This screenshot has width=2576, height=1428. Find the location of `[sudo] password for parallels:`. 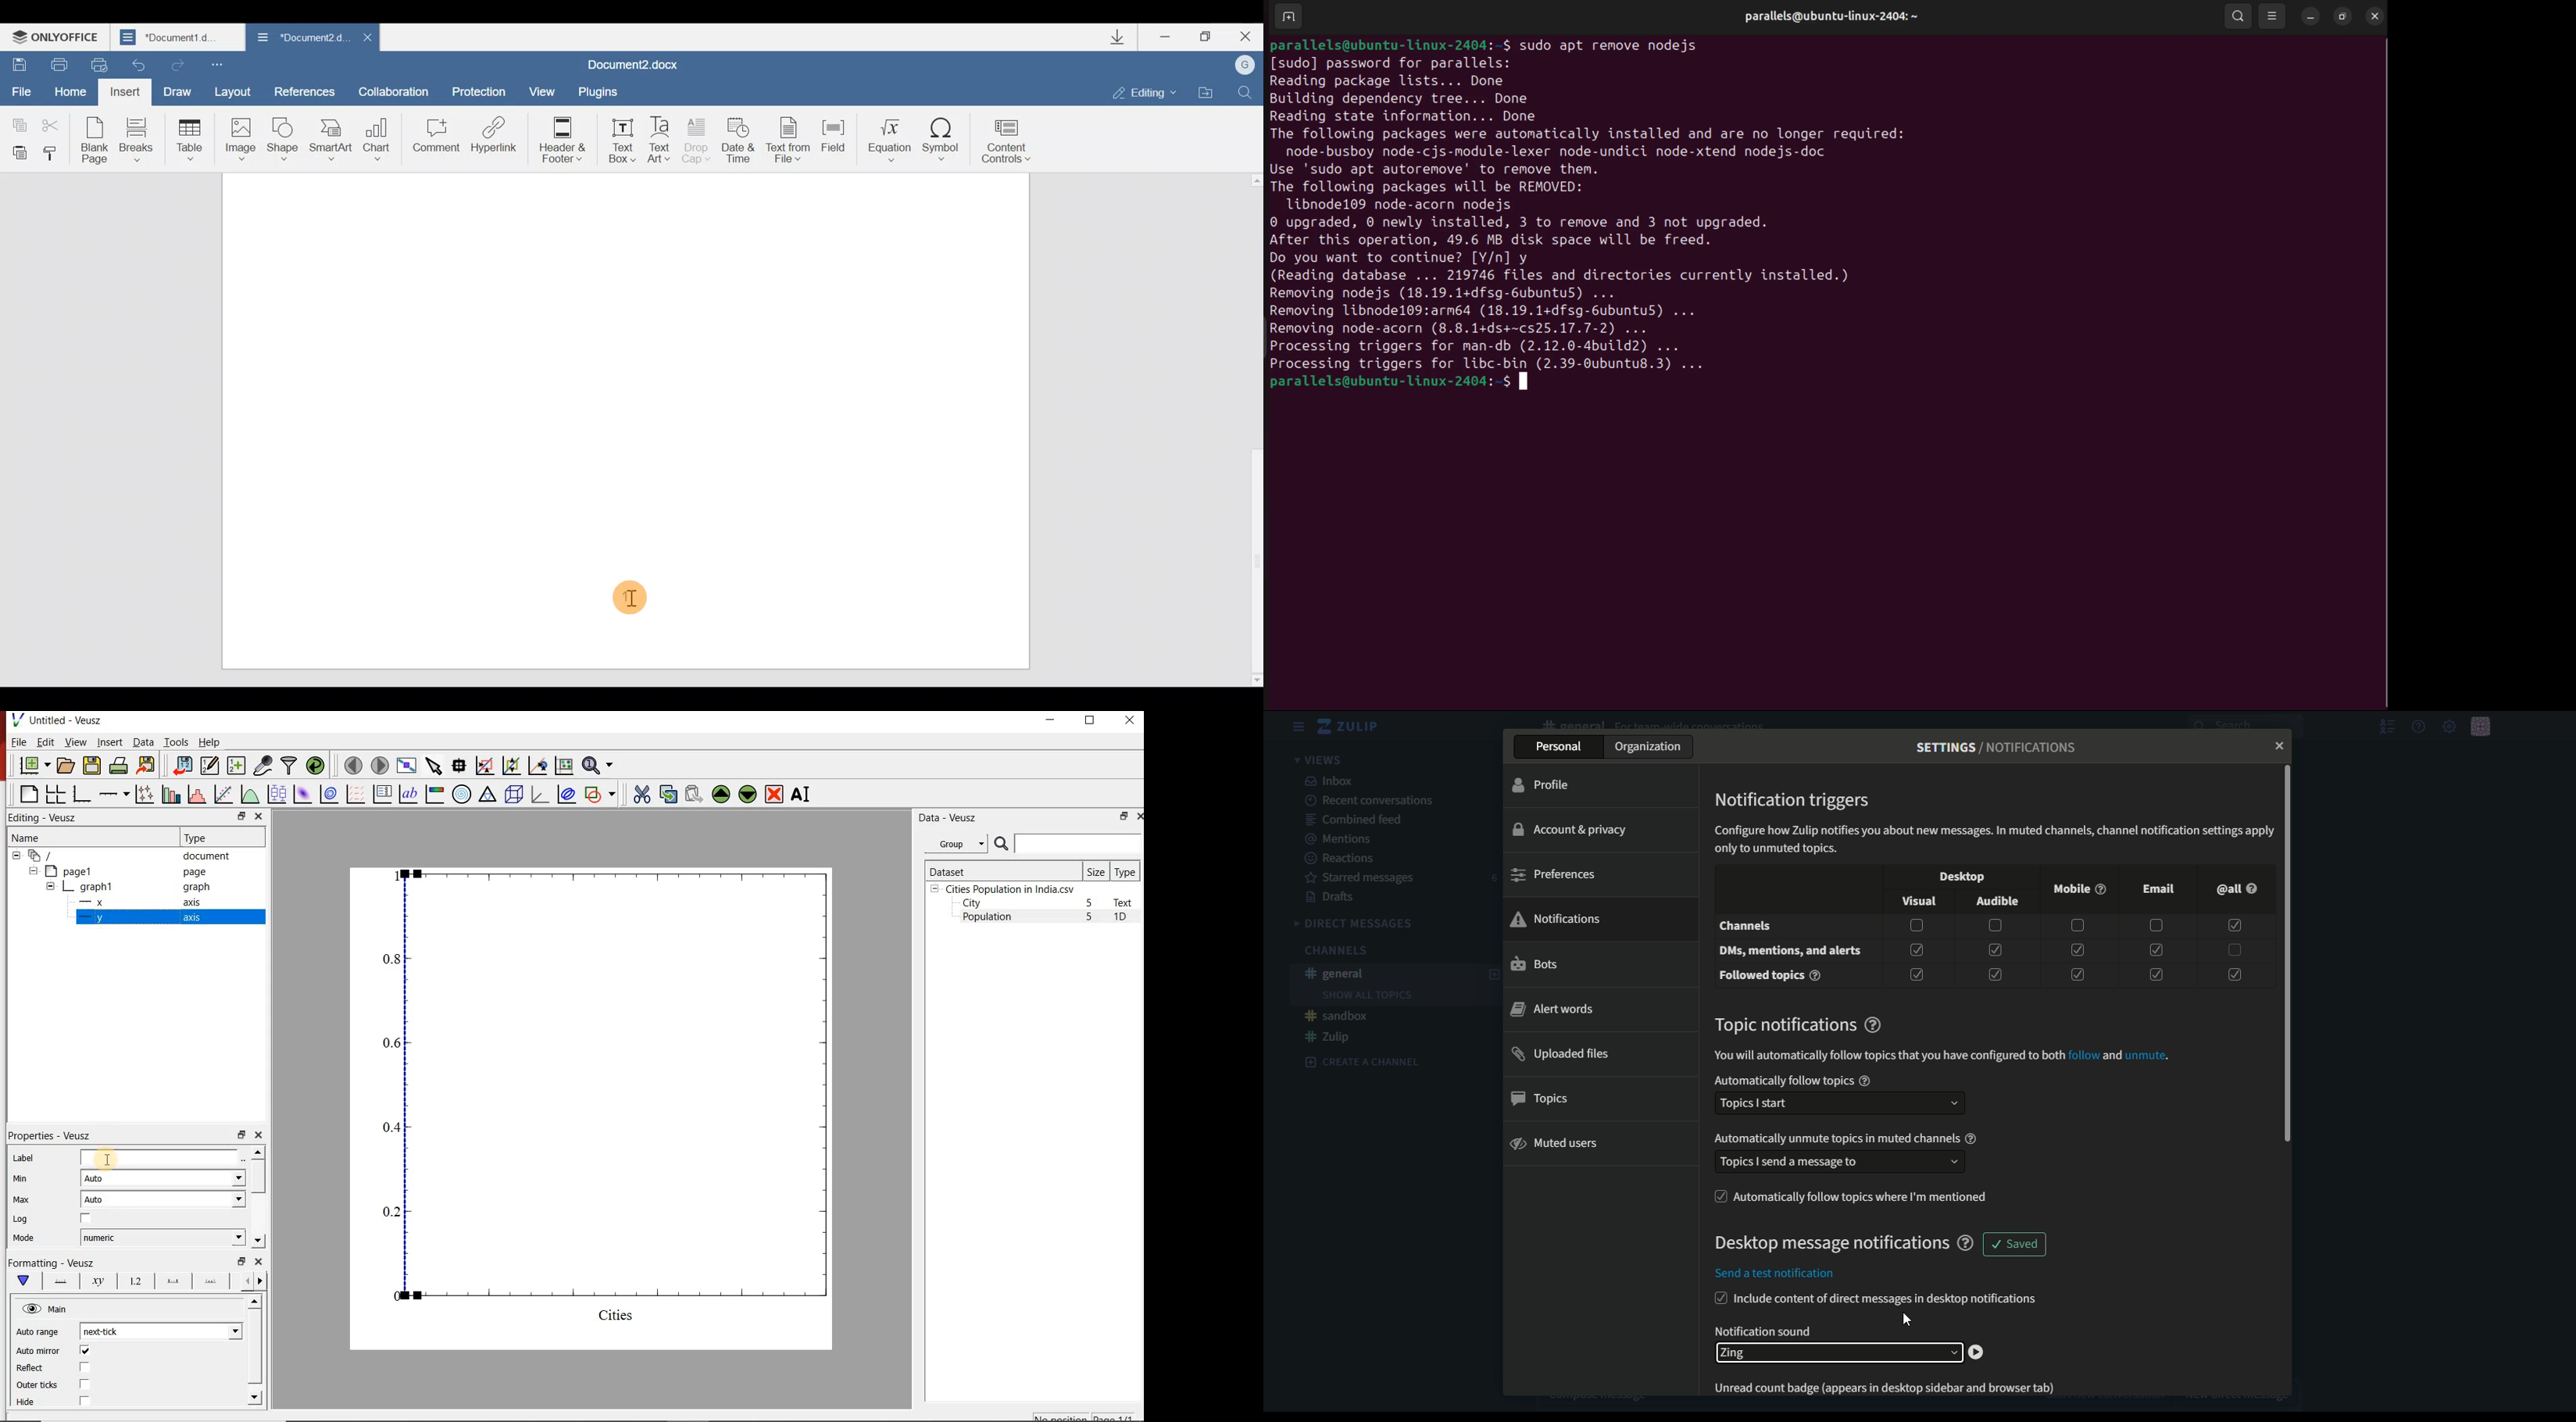

[sudo] password for parallels: is located at coordinates (1390, 64).